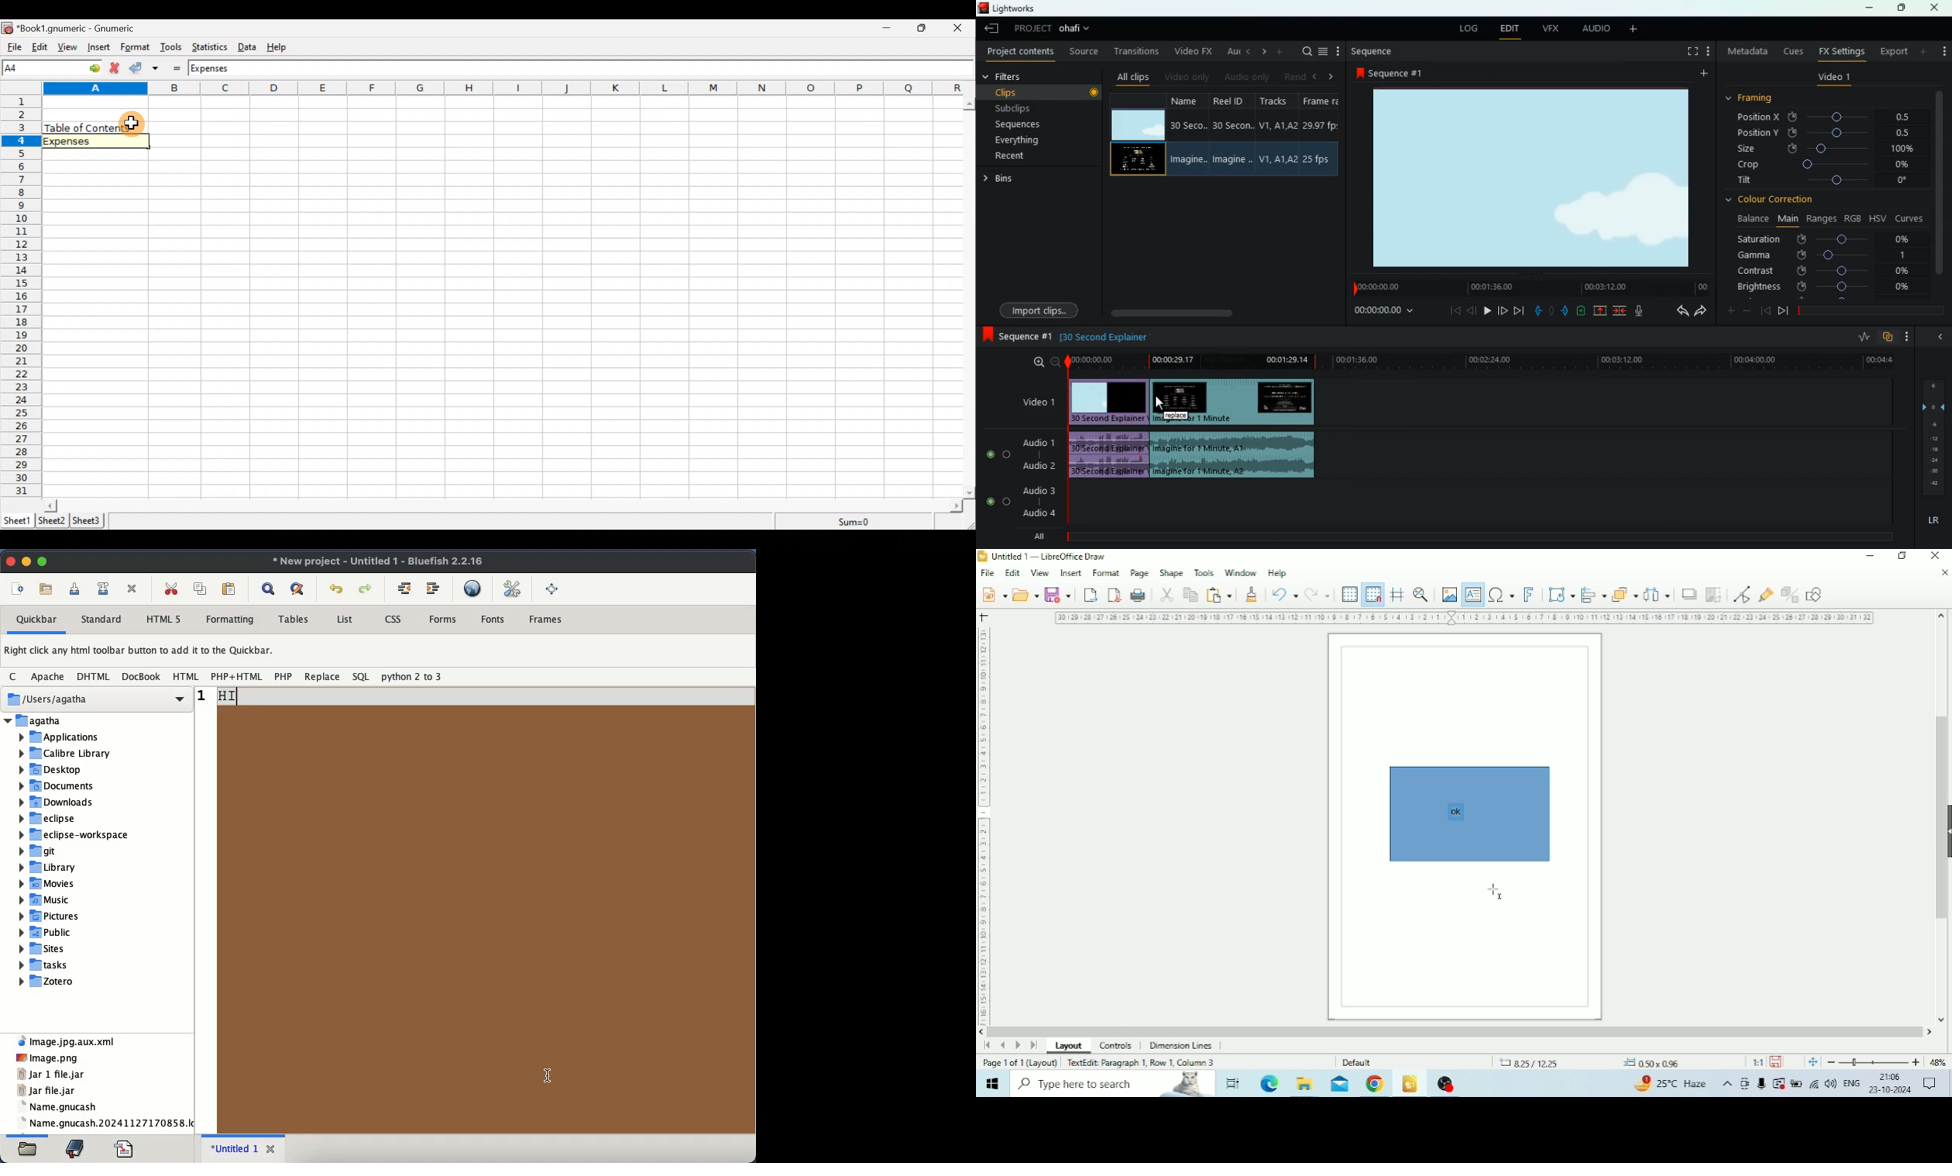 Image resolution: width=1960 pixels, height=1176 pixels. Describe the element at coordinates (1142, 1062) in the screenshot. I see `TextEdit` at that location.